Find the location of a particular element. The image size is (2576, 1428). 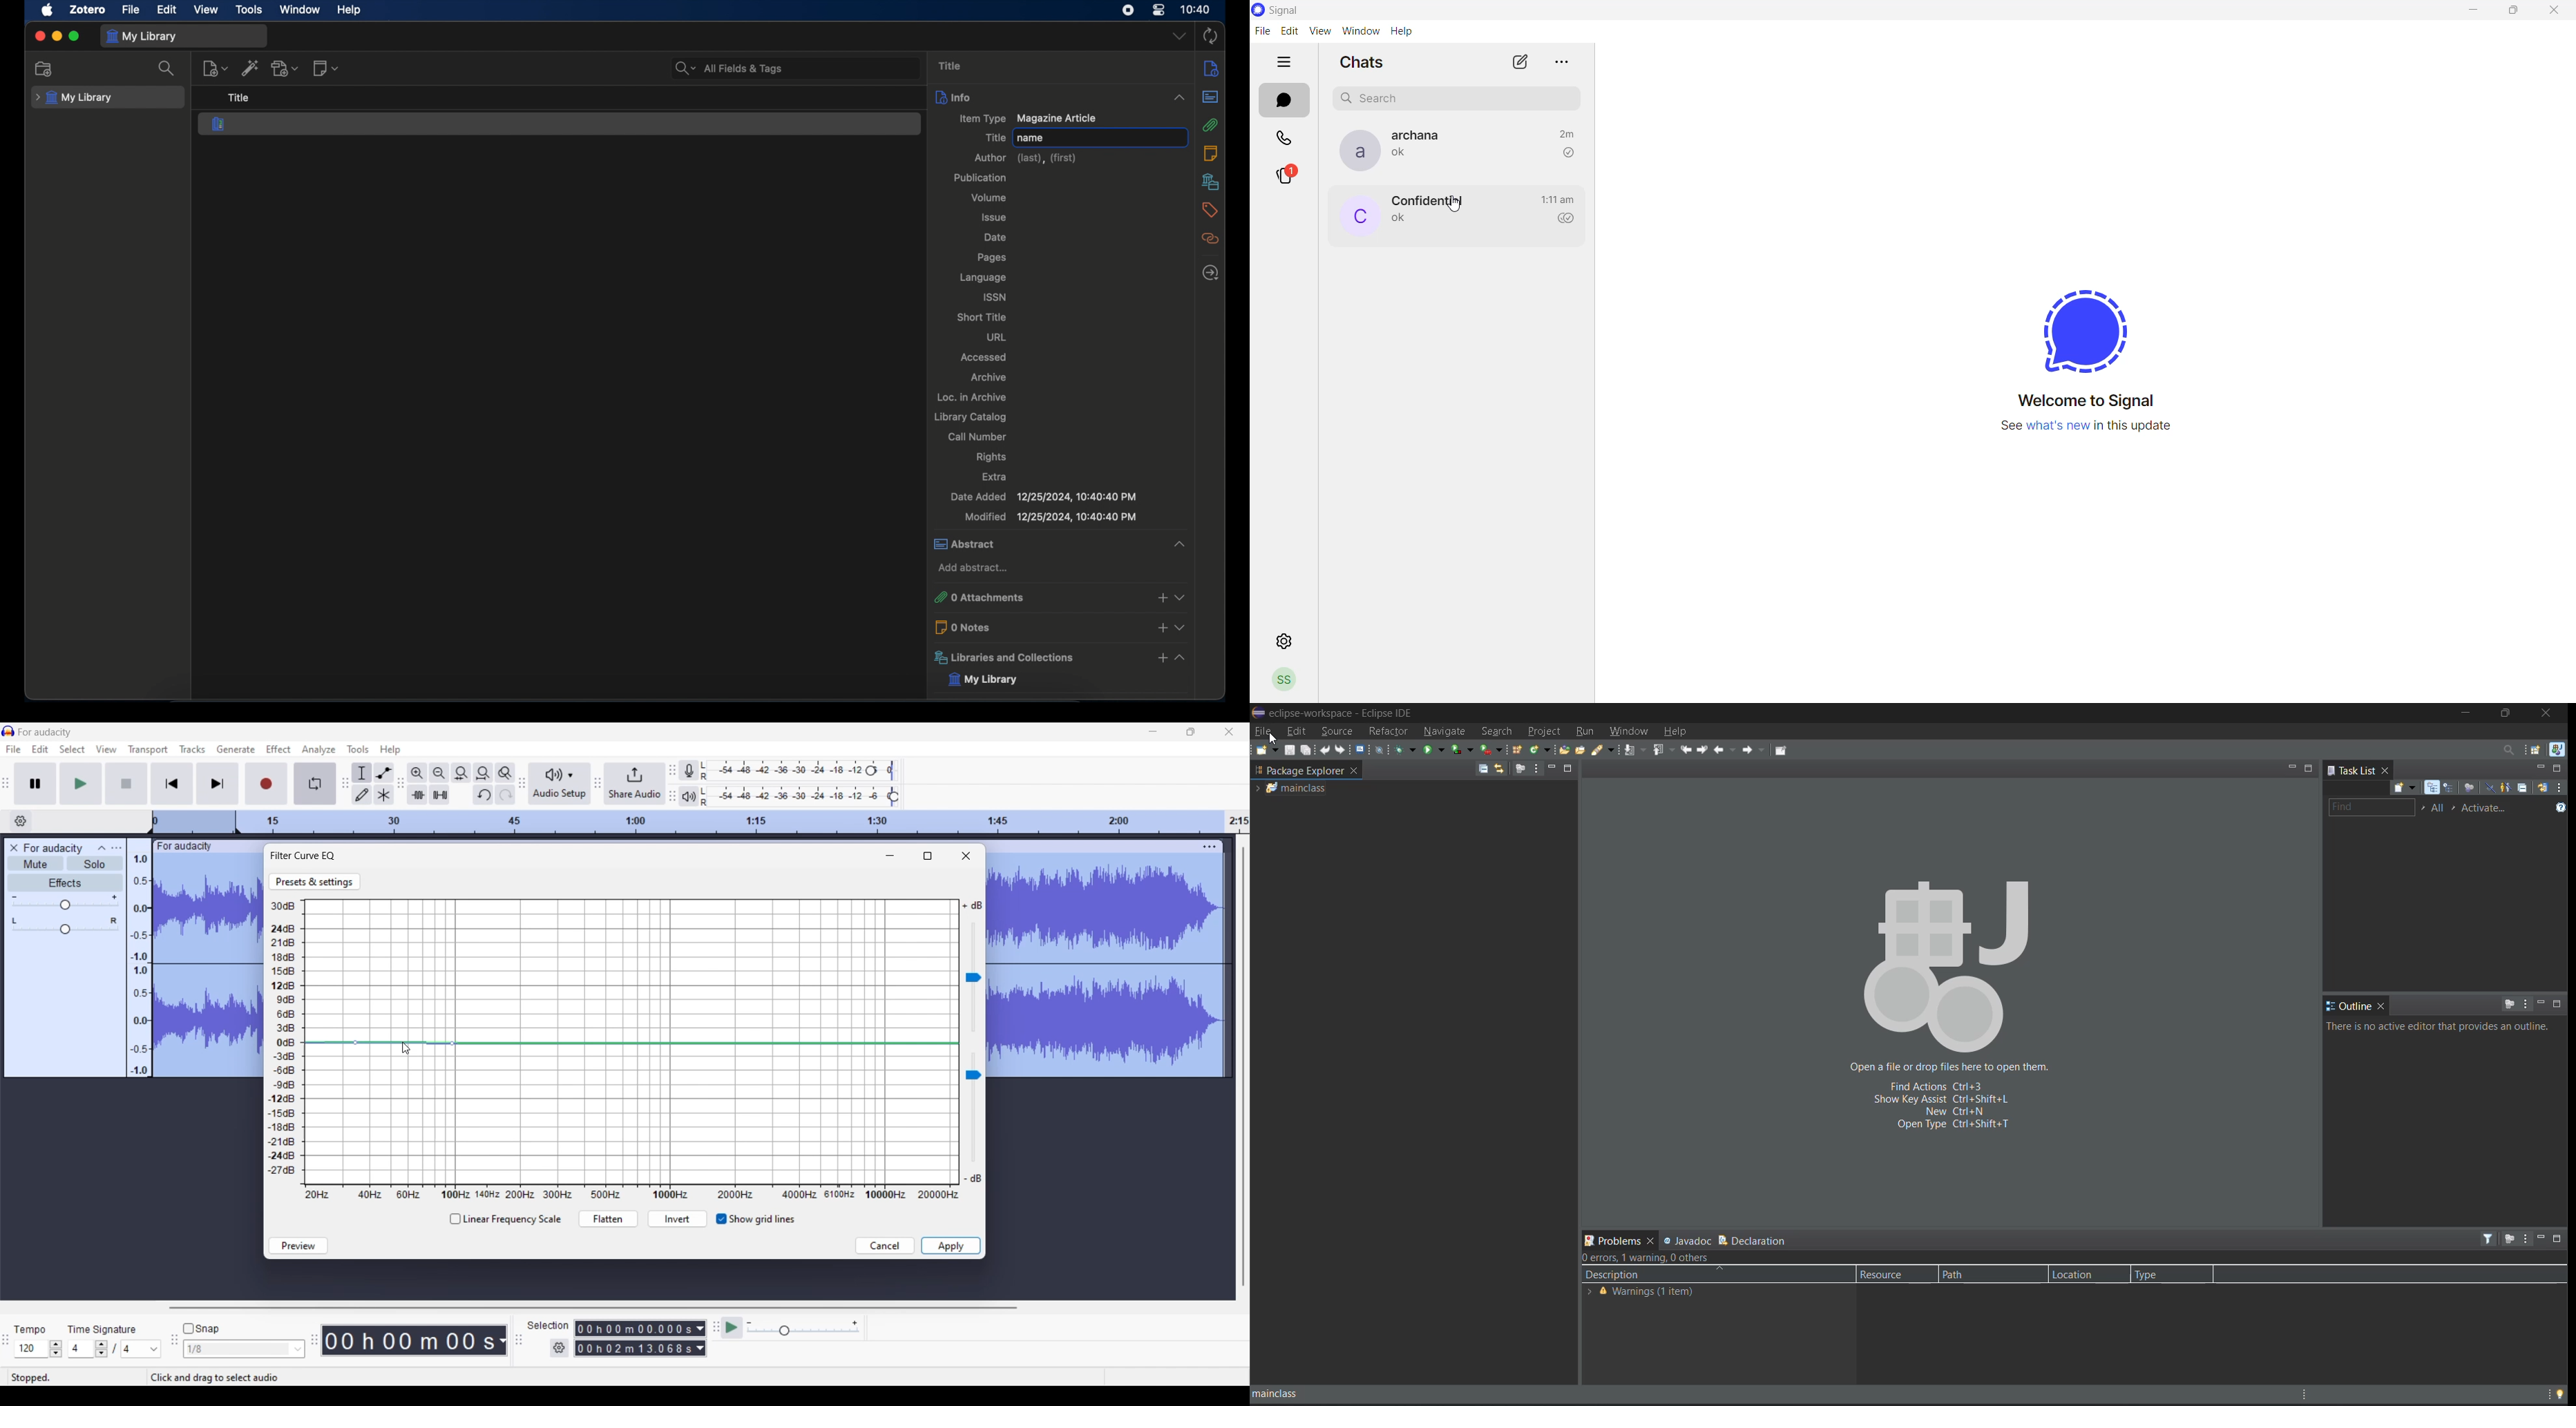

item type is located at coordinates (981, 120).